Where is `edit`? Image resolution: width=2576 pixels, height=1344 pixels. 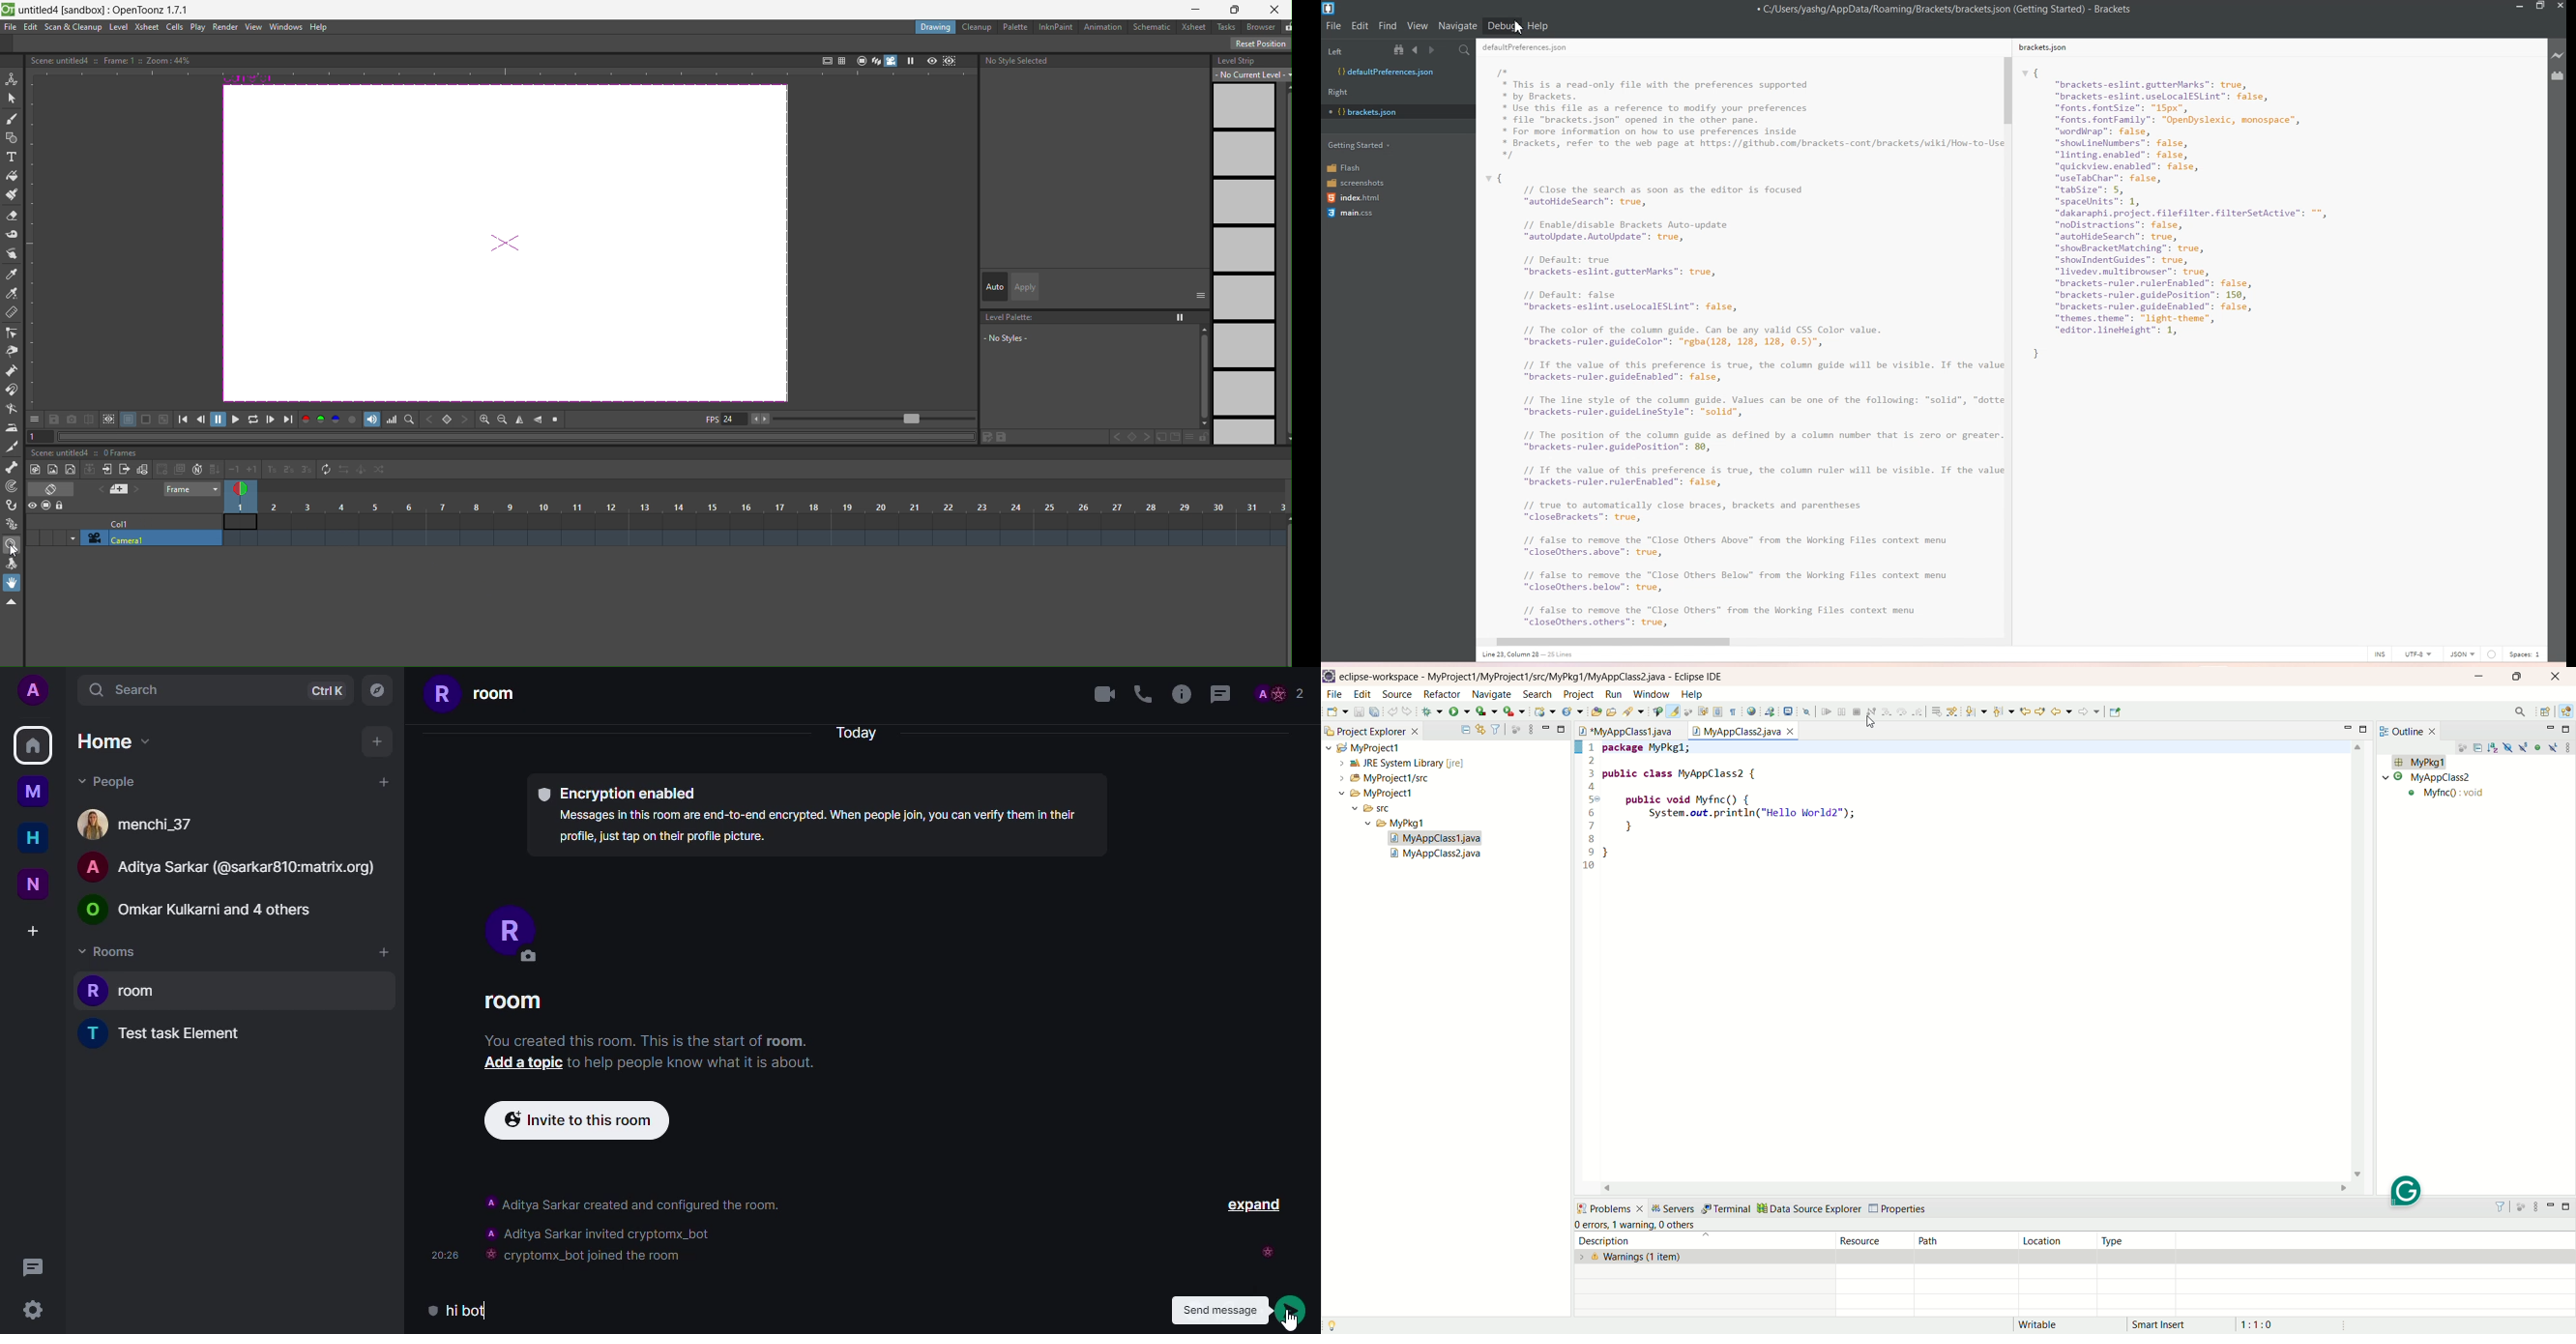
edit is located at coordinates (1362, 696).